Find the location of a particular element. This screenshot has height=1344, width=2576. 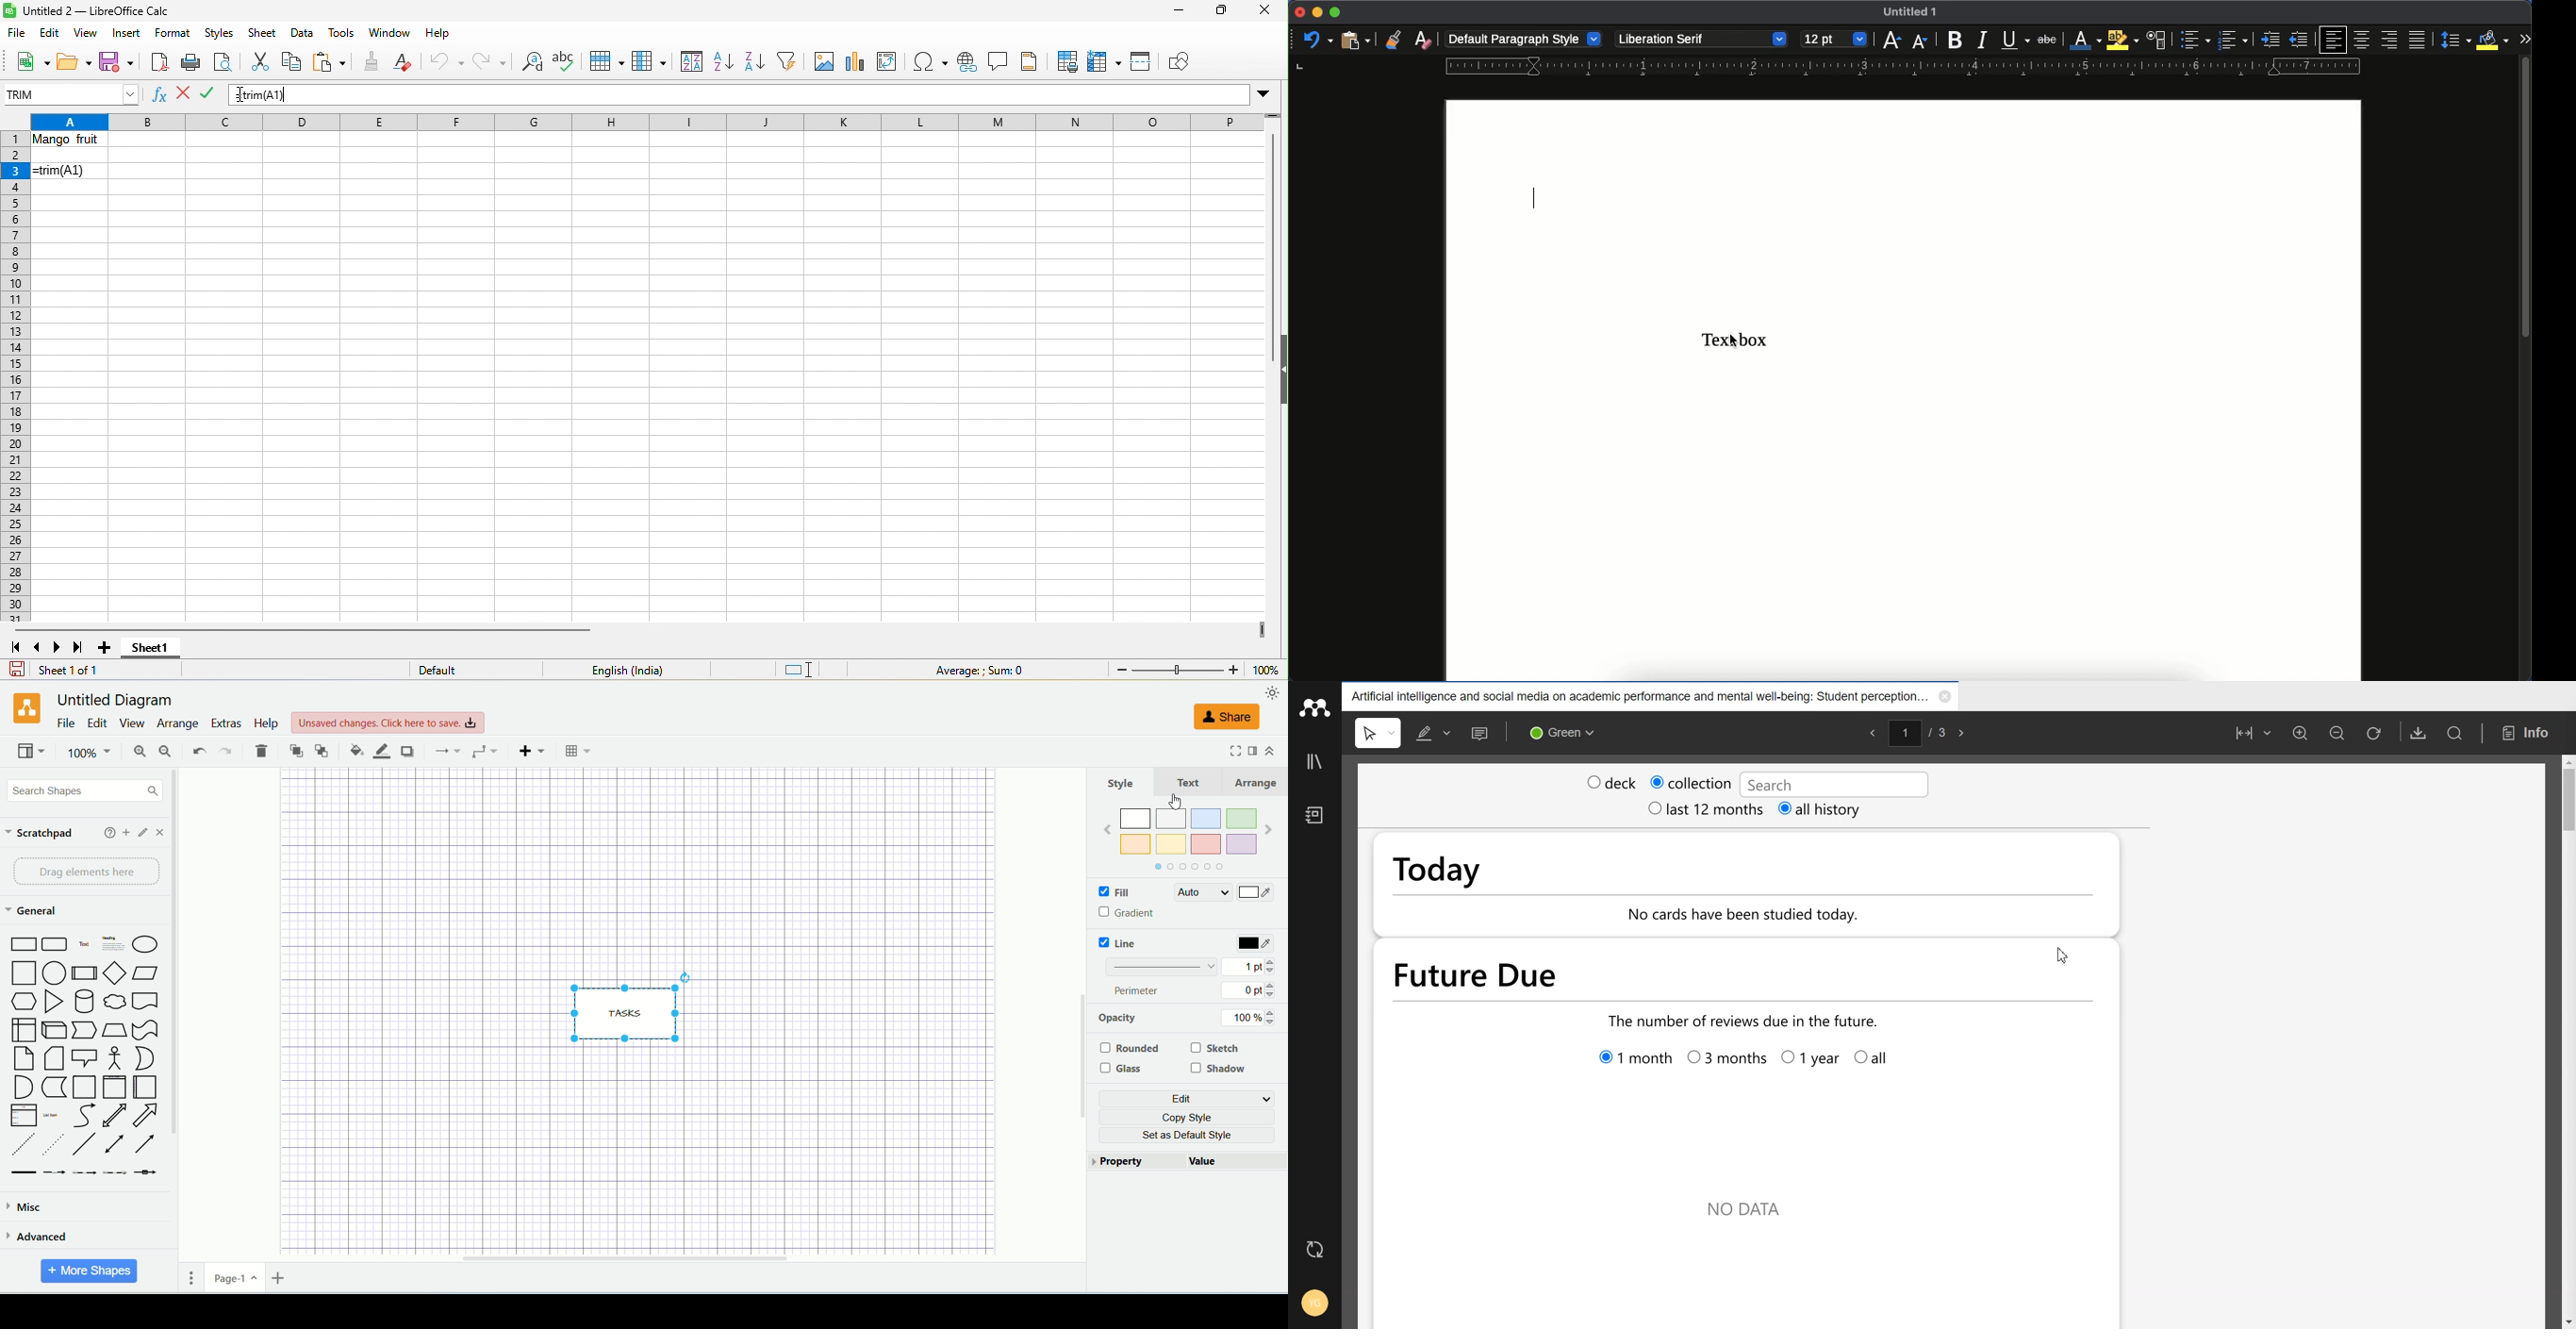

line is located at coordinates (1116, 944).